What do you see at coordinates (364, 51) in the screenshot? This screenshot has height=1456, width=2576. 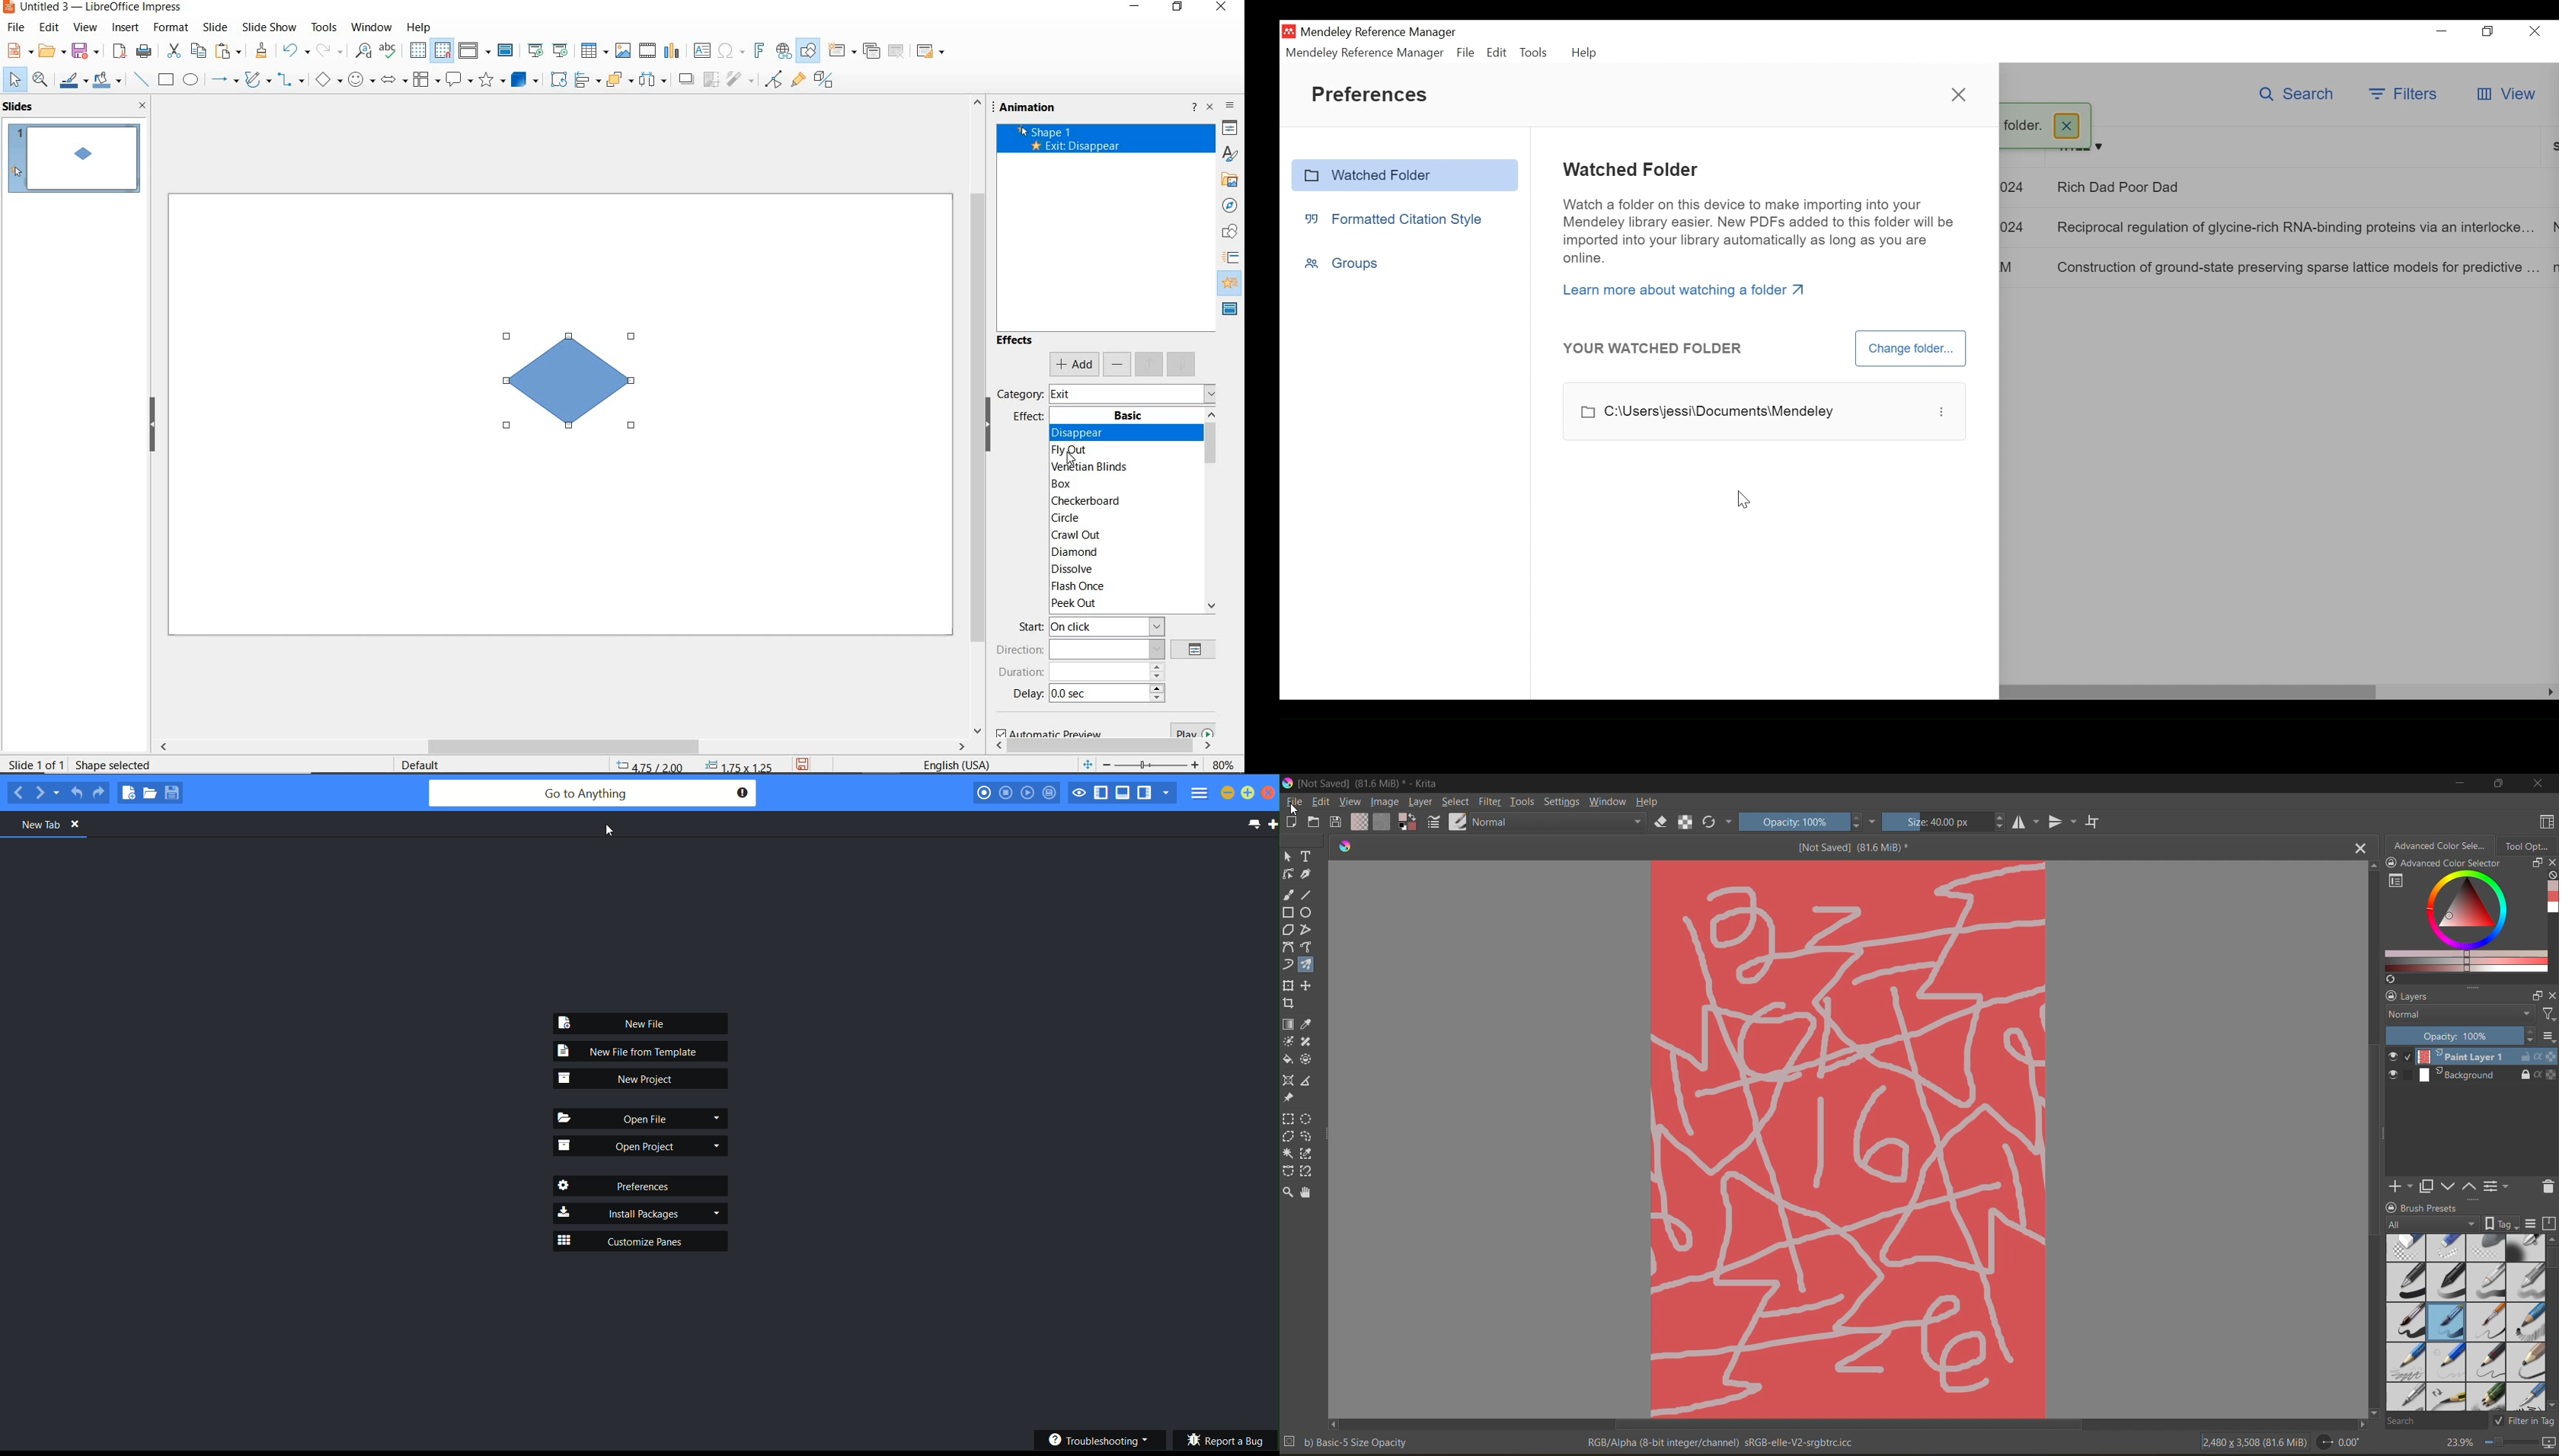 I see `find and replace` at bounding box center [364, 51].